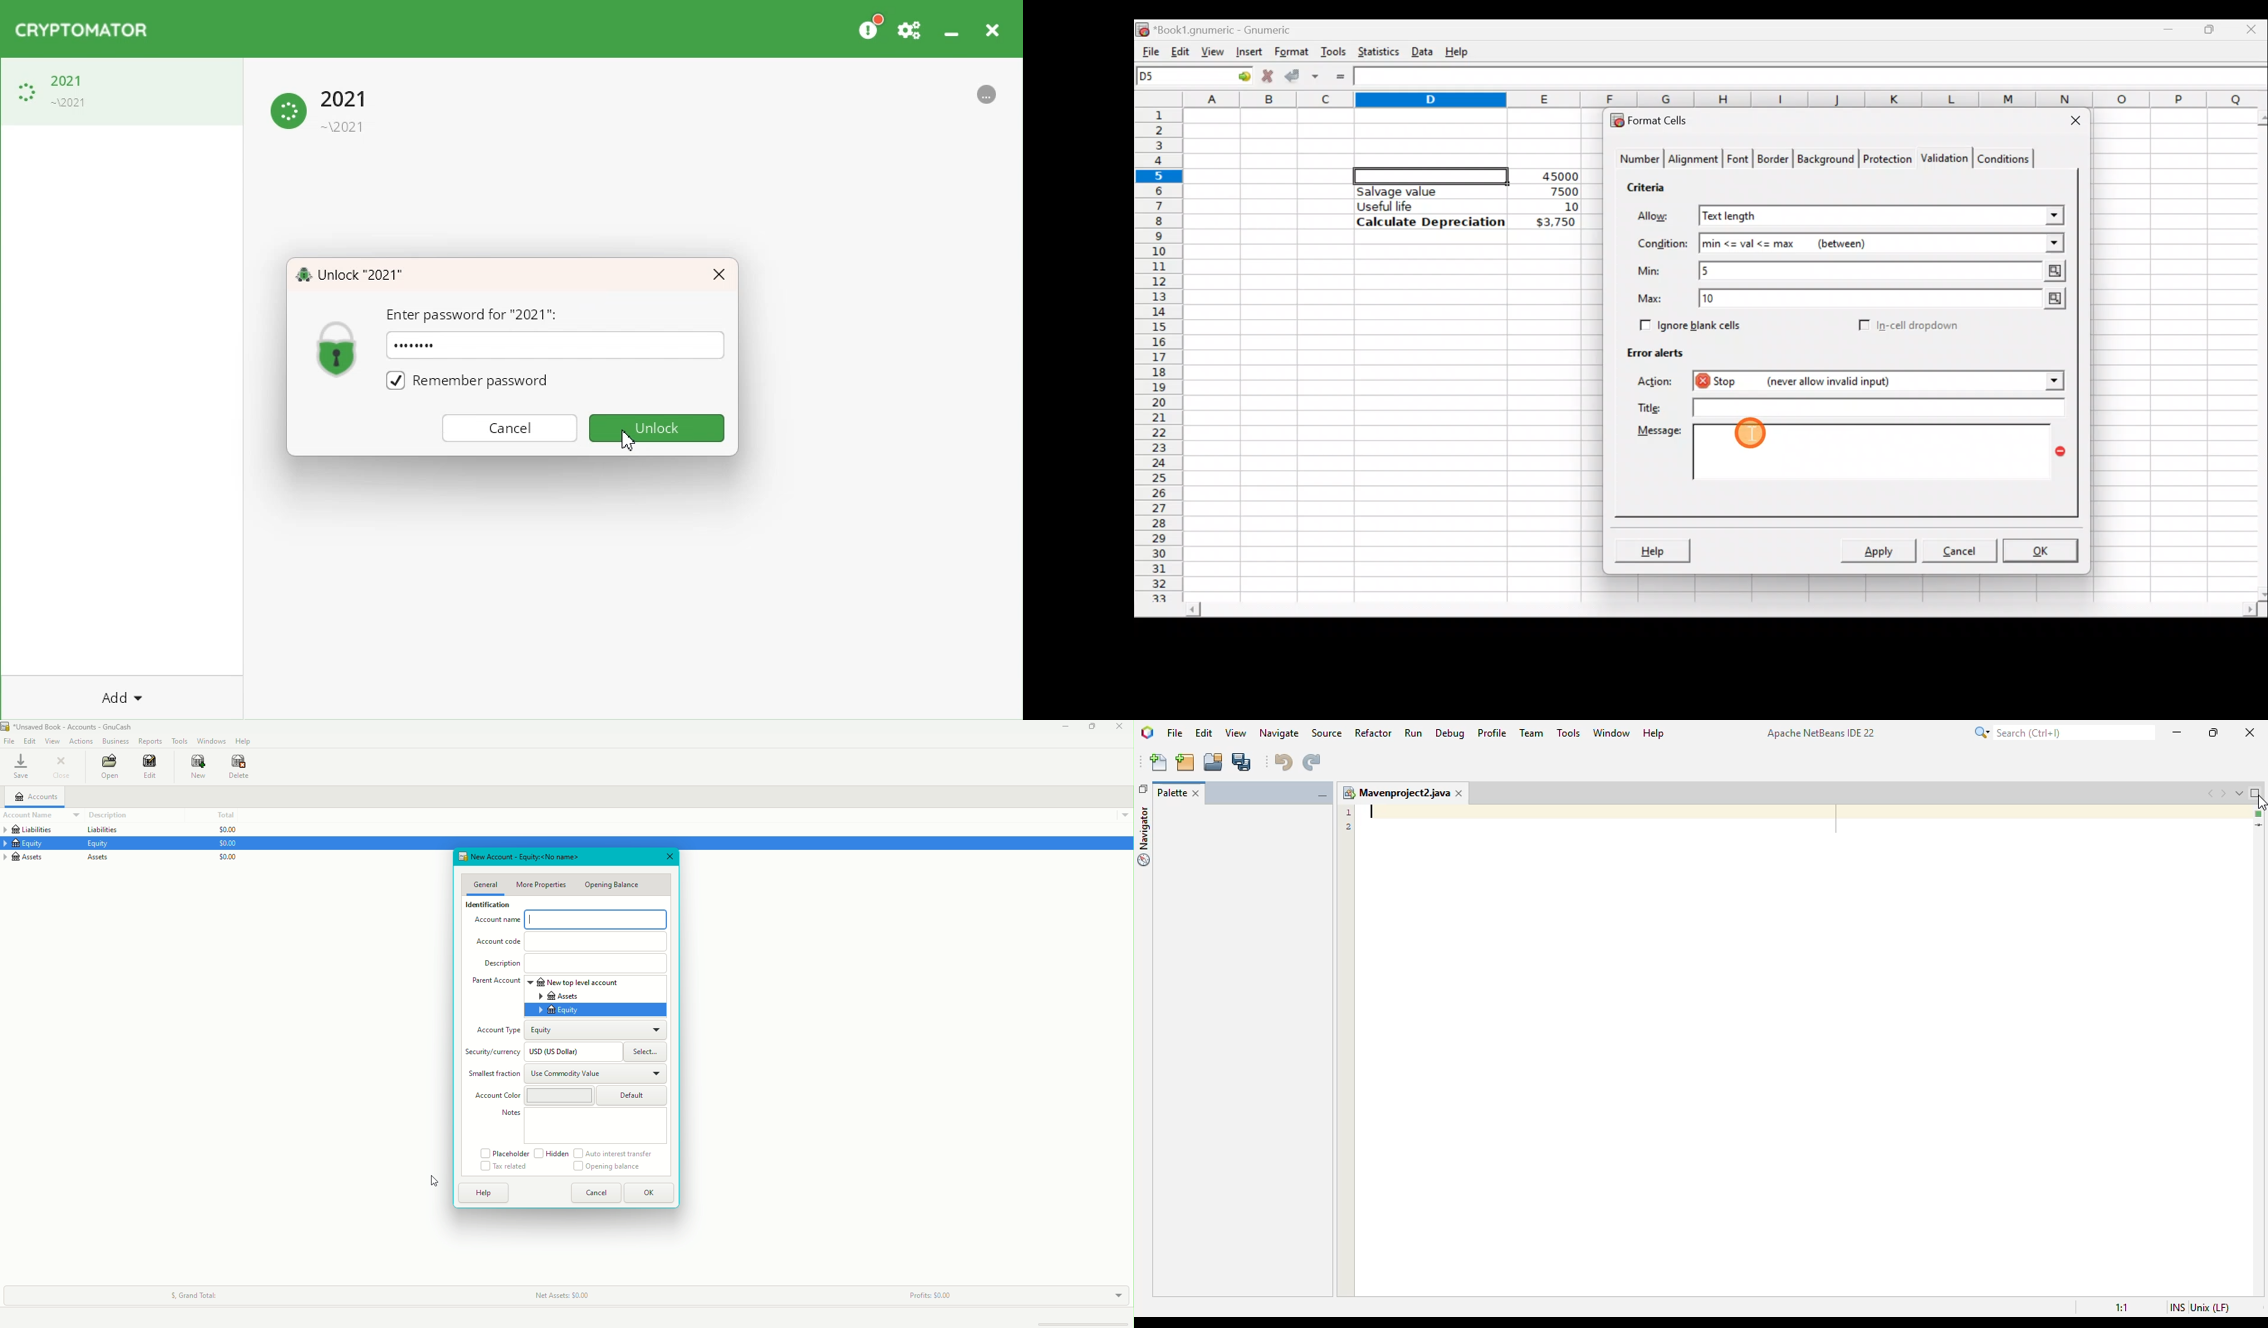 This screenshot has height=1344, width=2268. Describe the element at coordinates (1658, 384) in the screenshot. I see `Action` at that location.